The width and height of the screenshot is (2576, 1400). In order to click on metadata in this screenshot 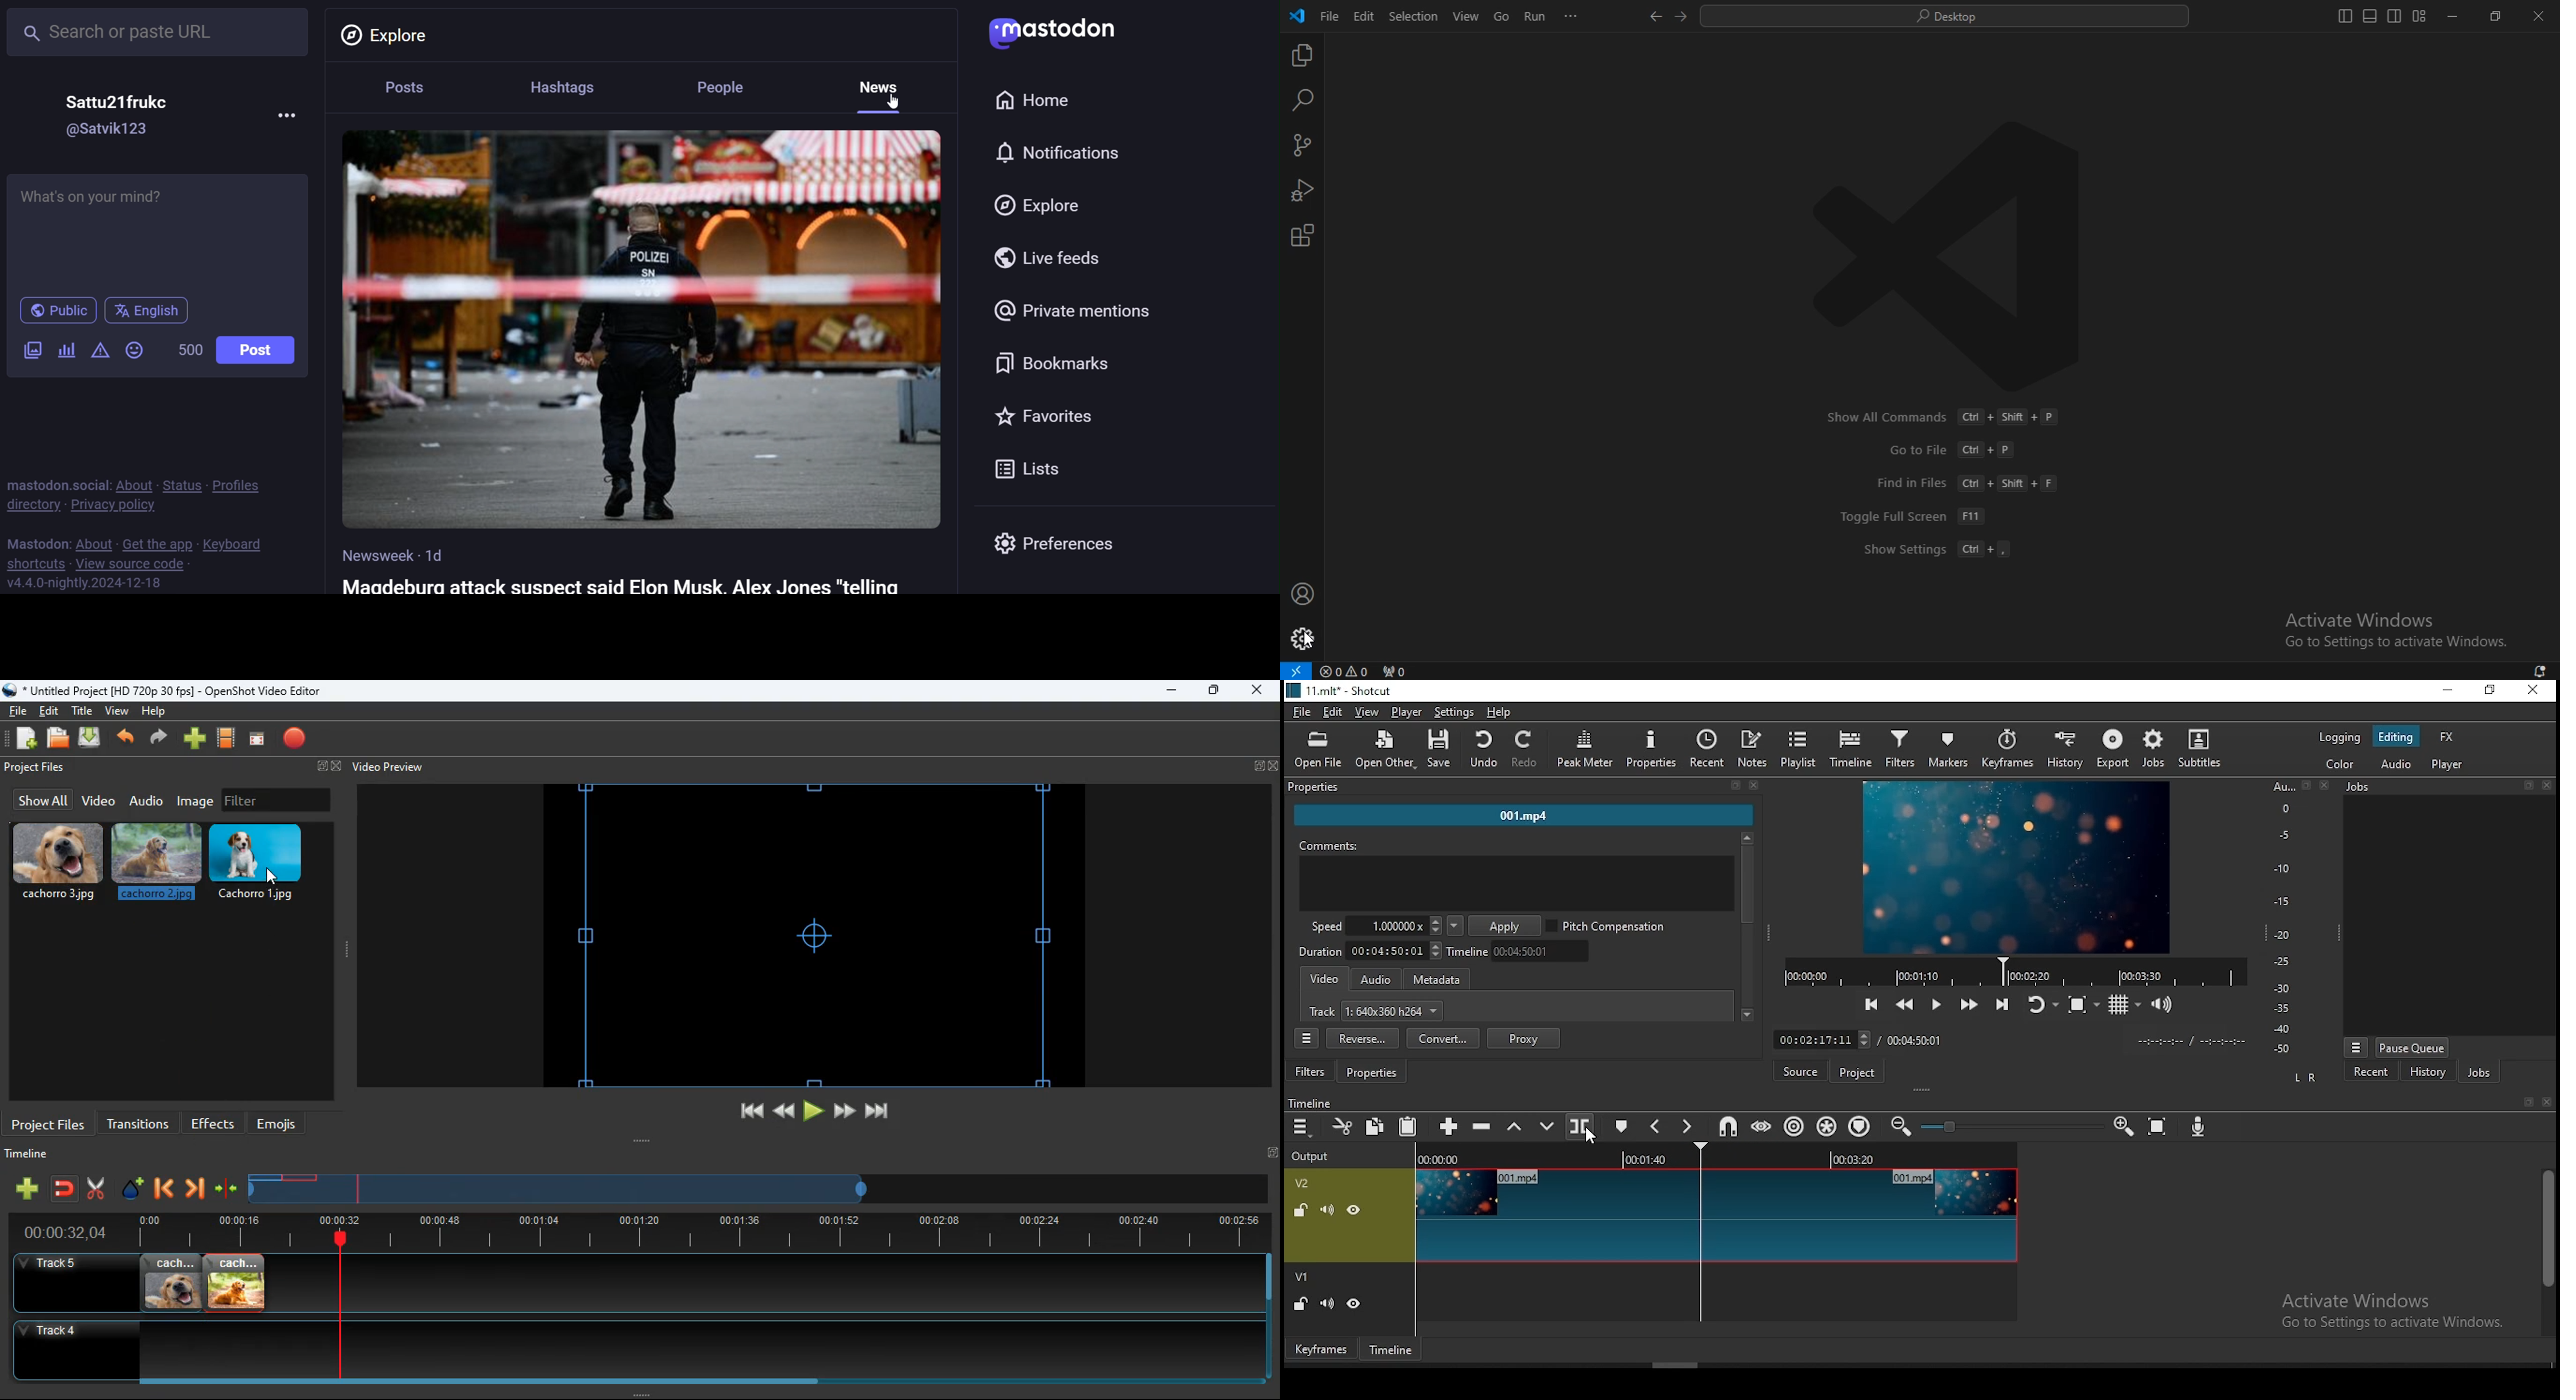, I will do `click(1443, 980)`.